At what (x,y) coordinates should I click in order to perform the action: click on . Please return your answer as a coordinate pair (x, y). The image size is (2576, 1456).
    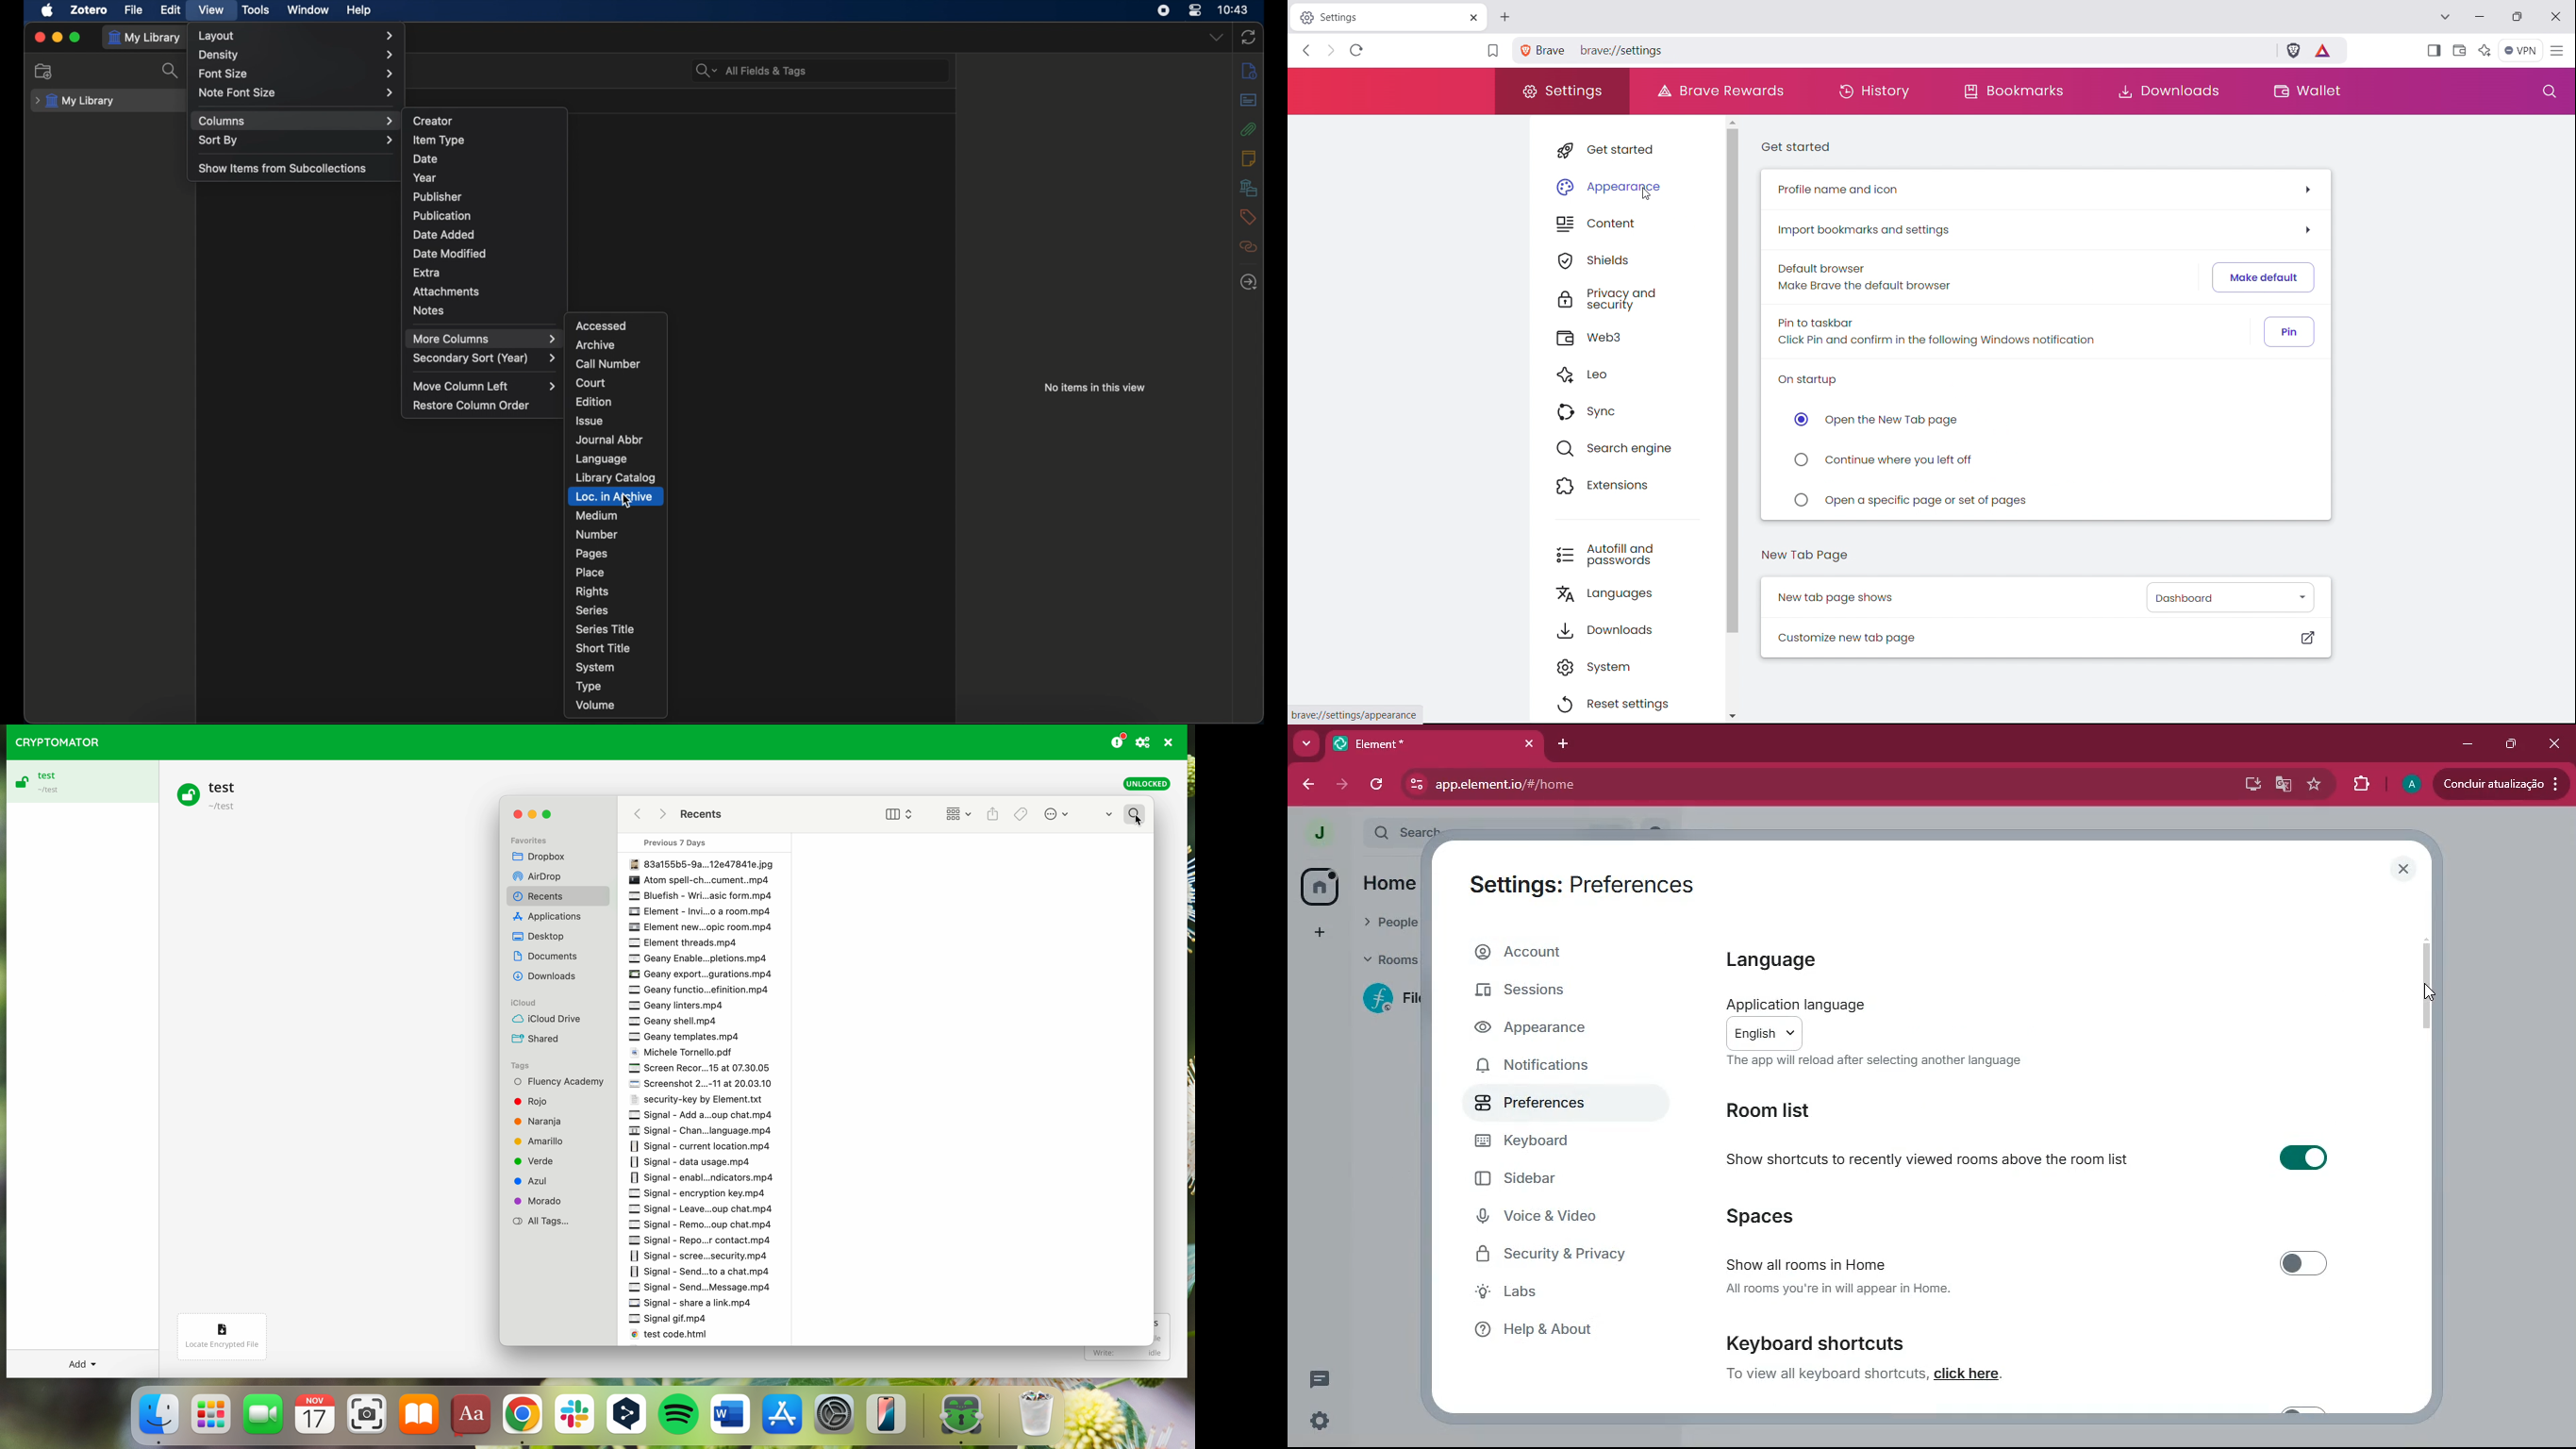
    Looking at the image, I should click on (549, 977).